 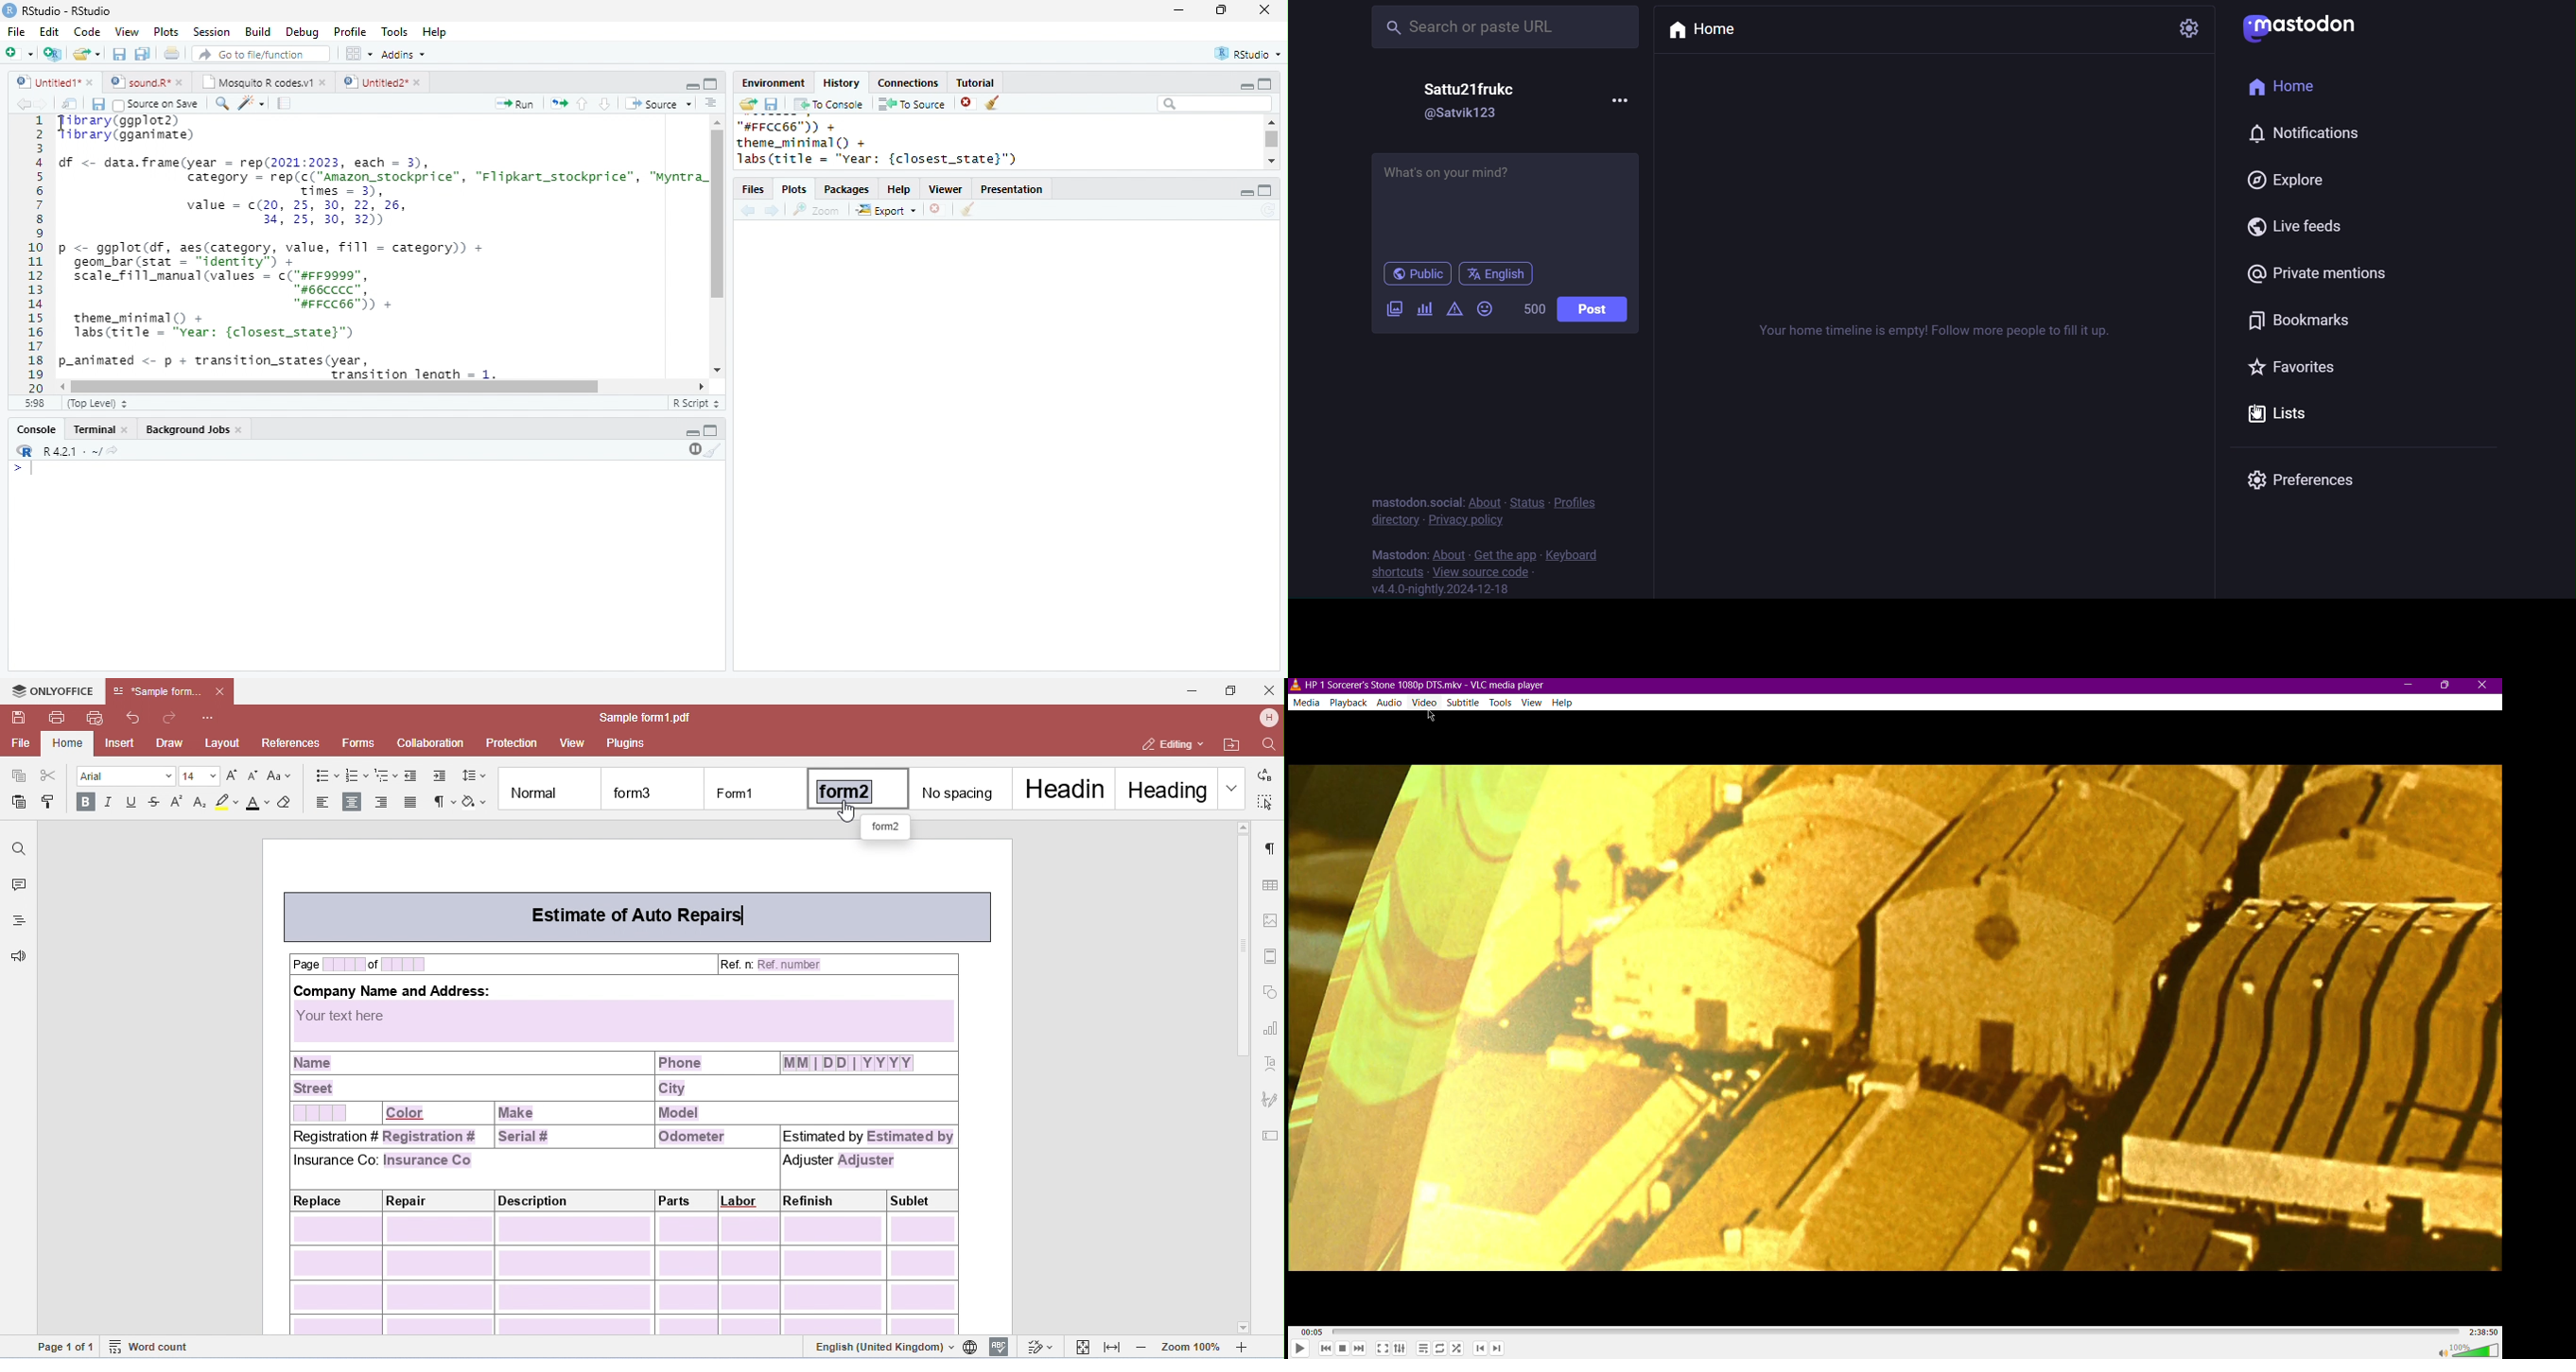 What do you see at coordinates (1482, 500) in the screenshot?
I see `about` at bounding box center [1482, 500].